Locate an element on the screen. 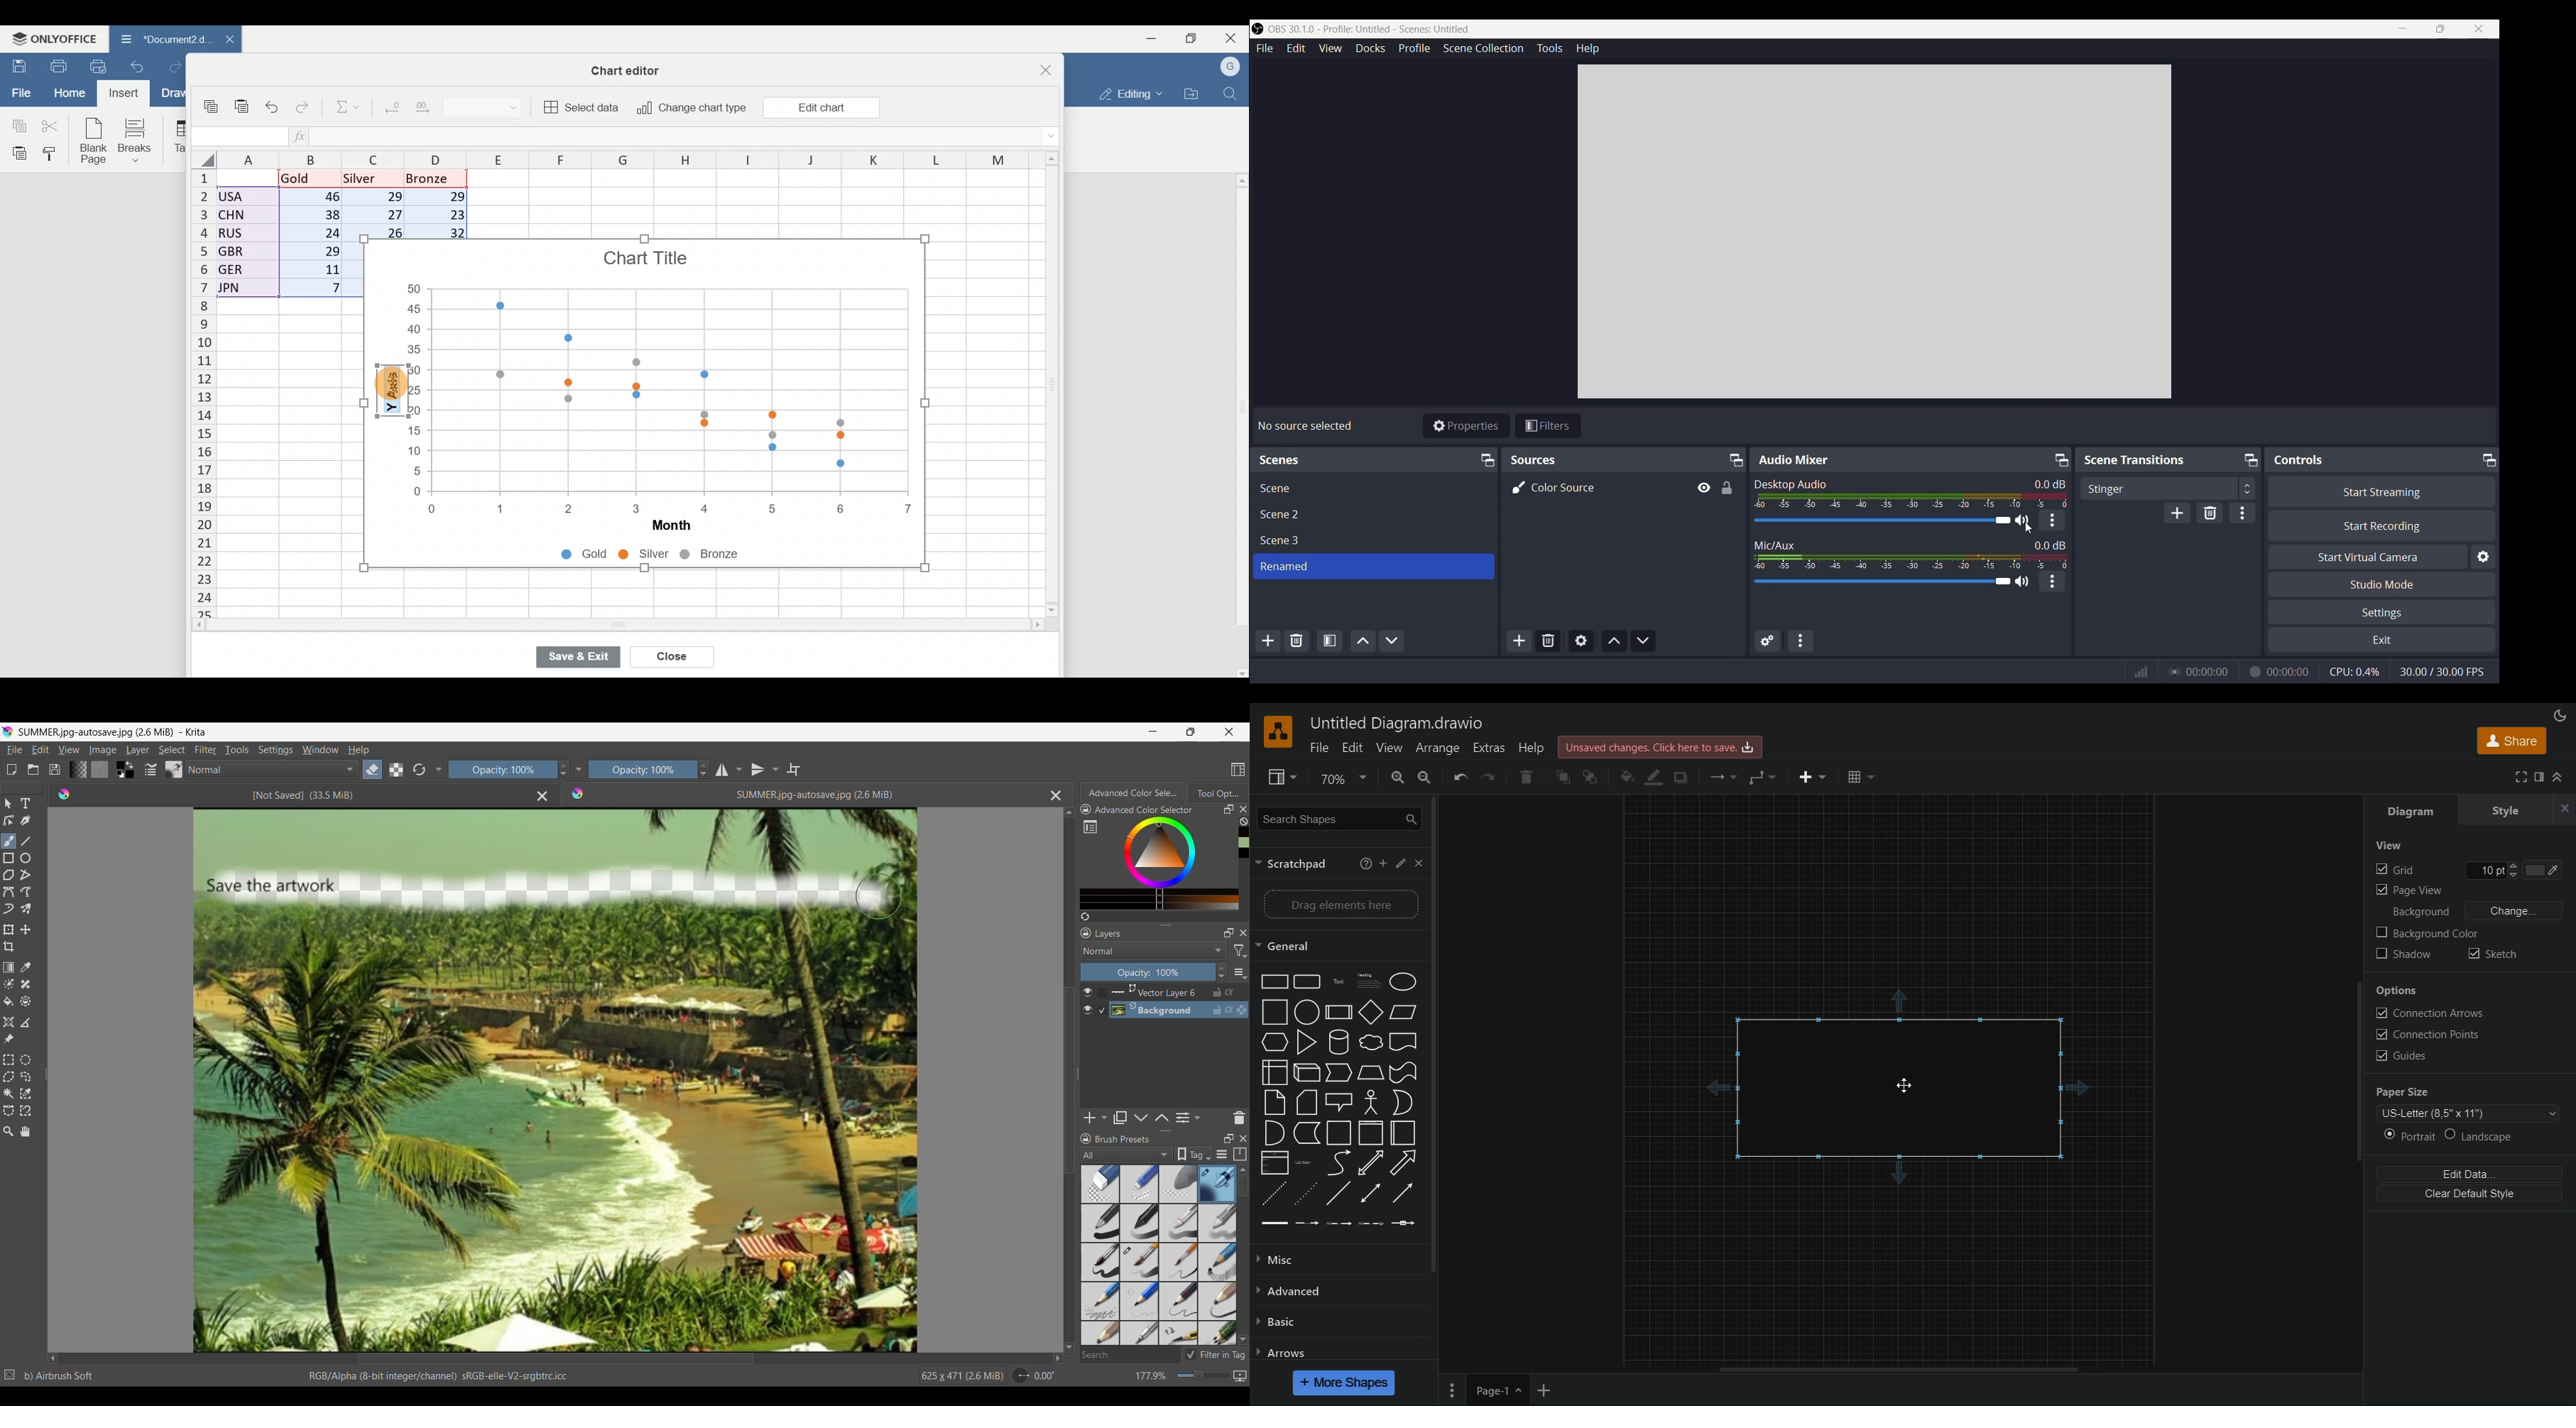 This screenshot has width=2576, height=1428. Breaks is located at coordinates (141, 139).